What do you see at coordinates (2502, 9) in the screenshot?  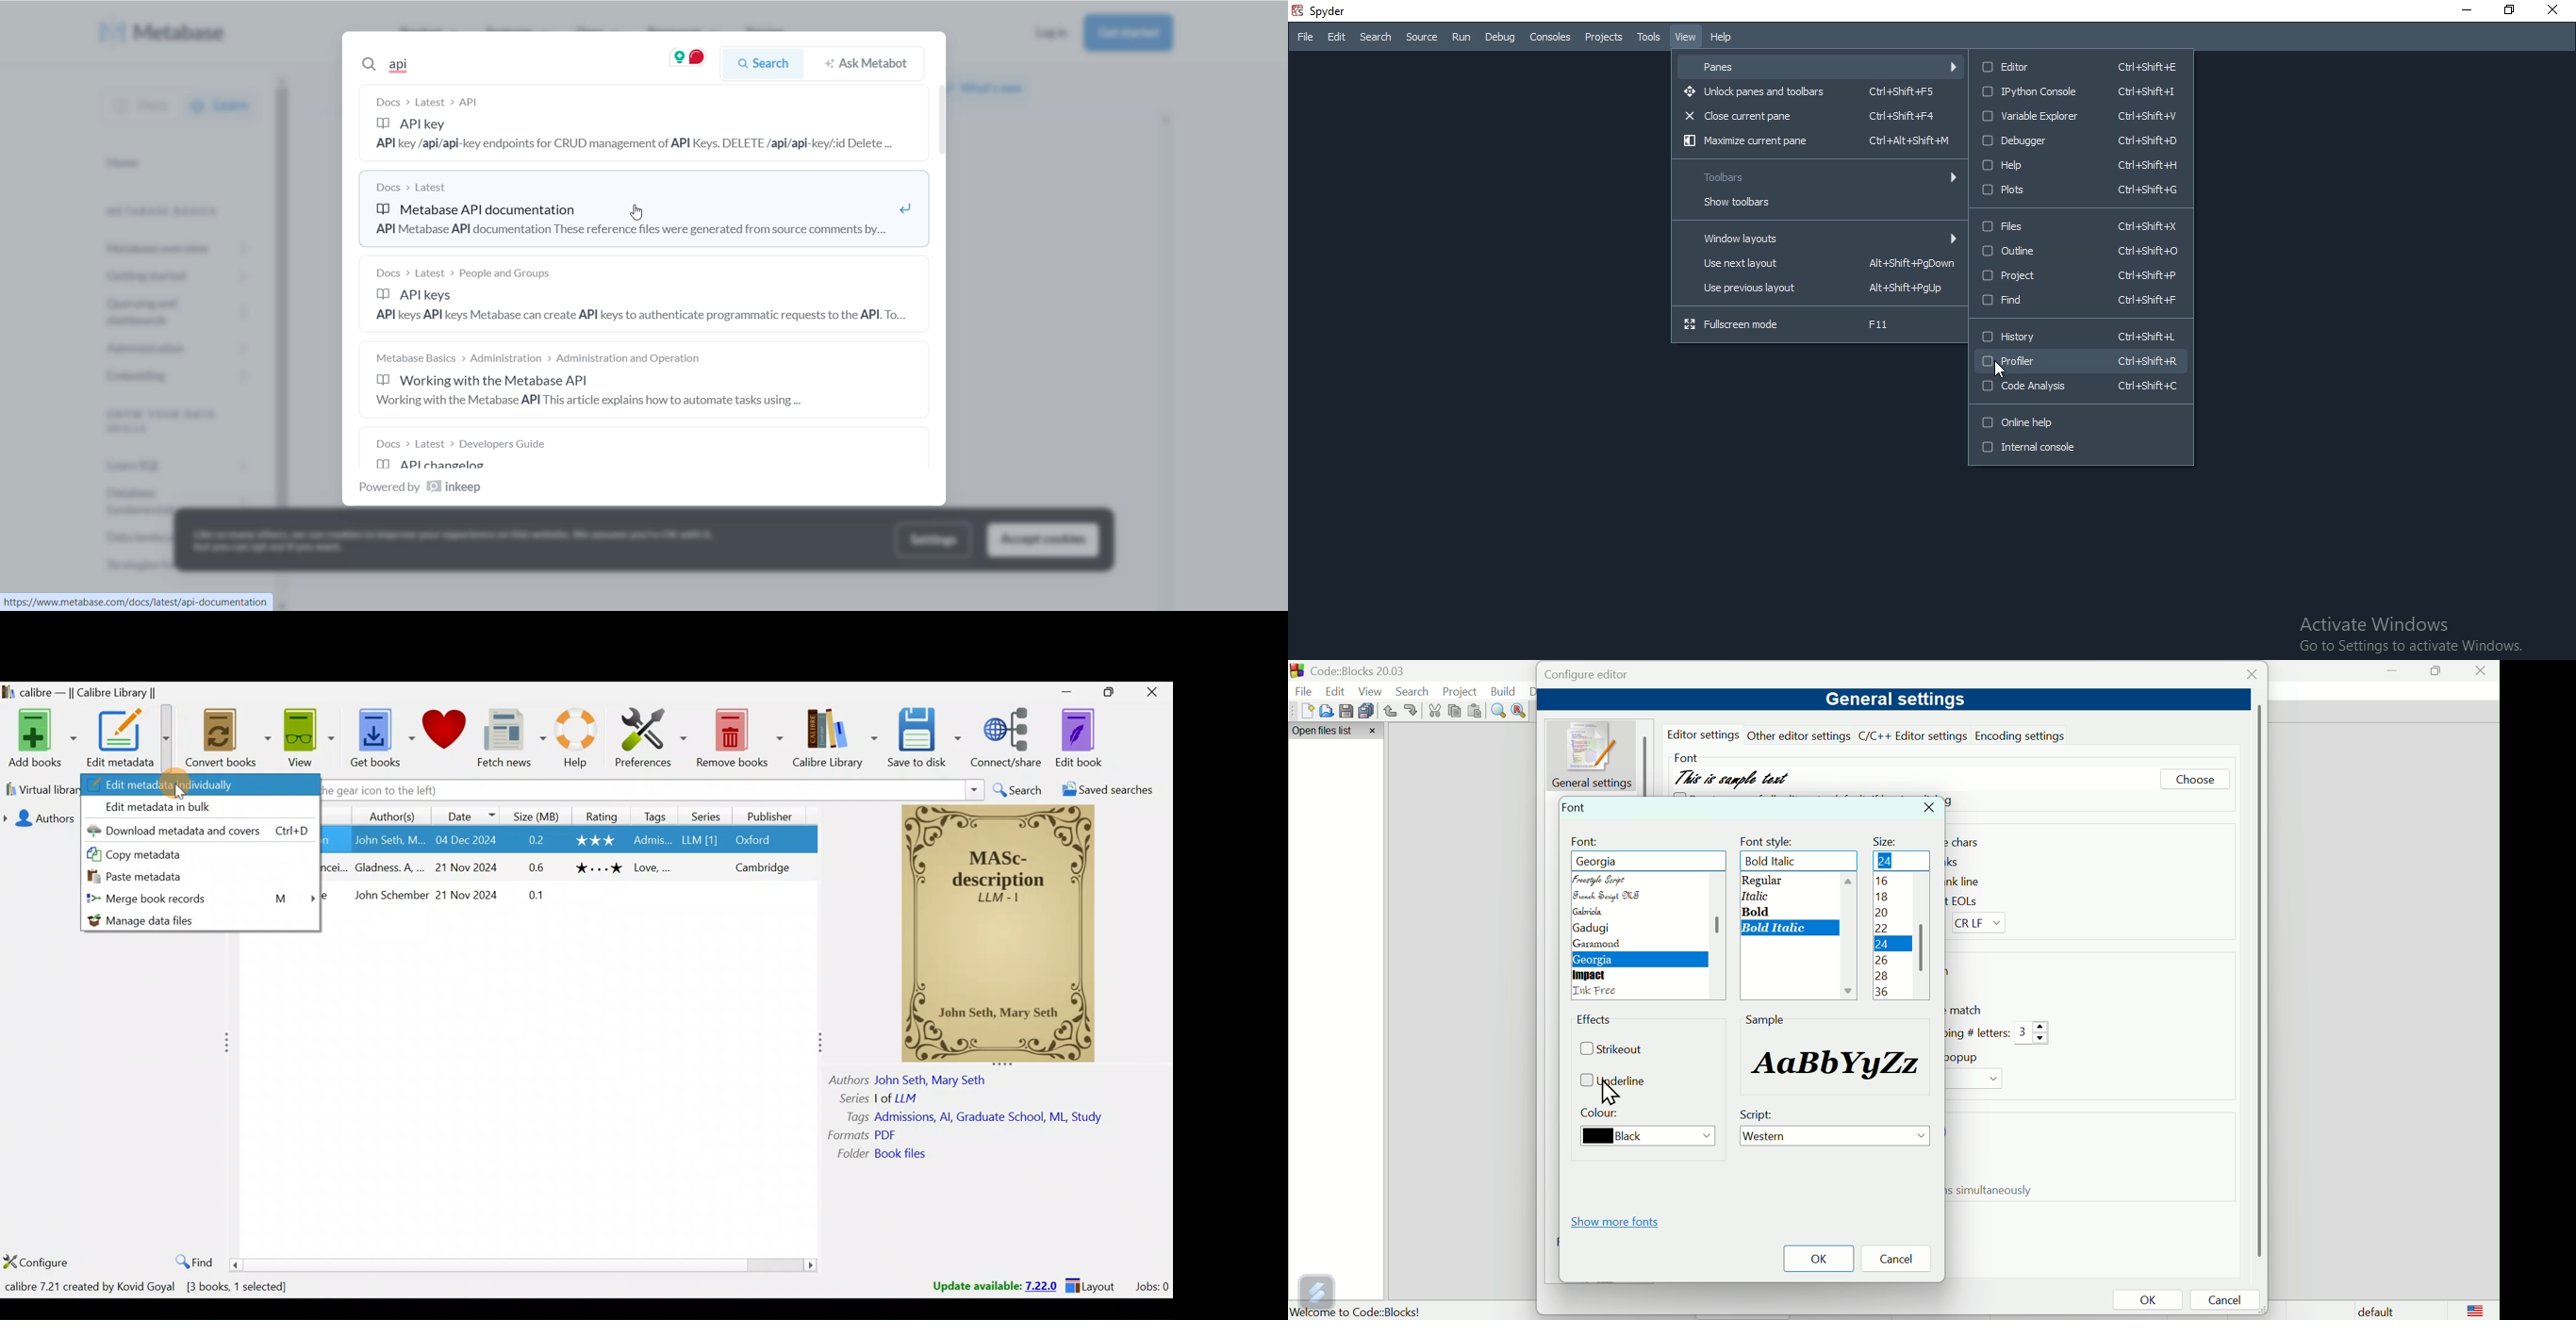 I see `Restore` at bounding box center [2502, 9].